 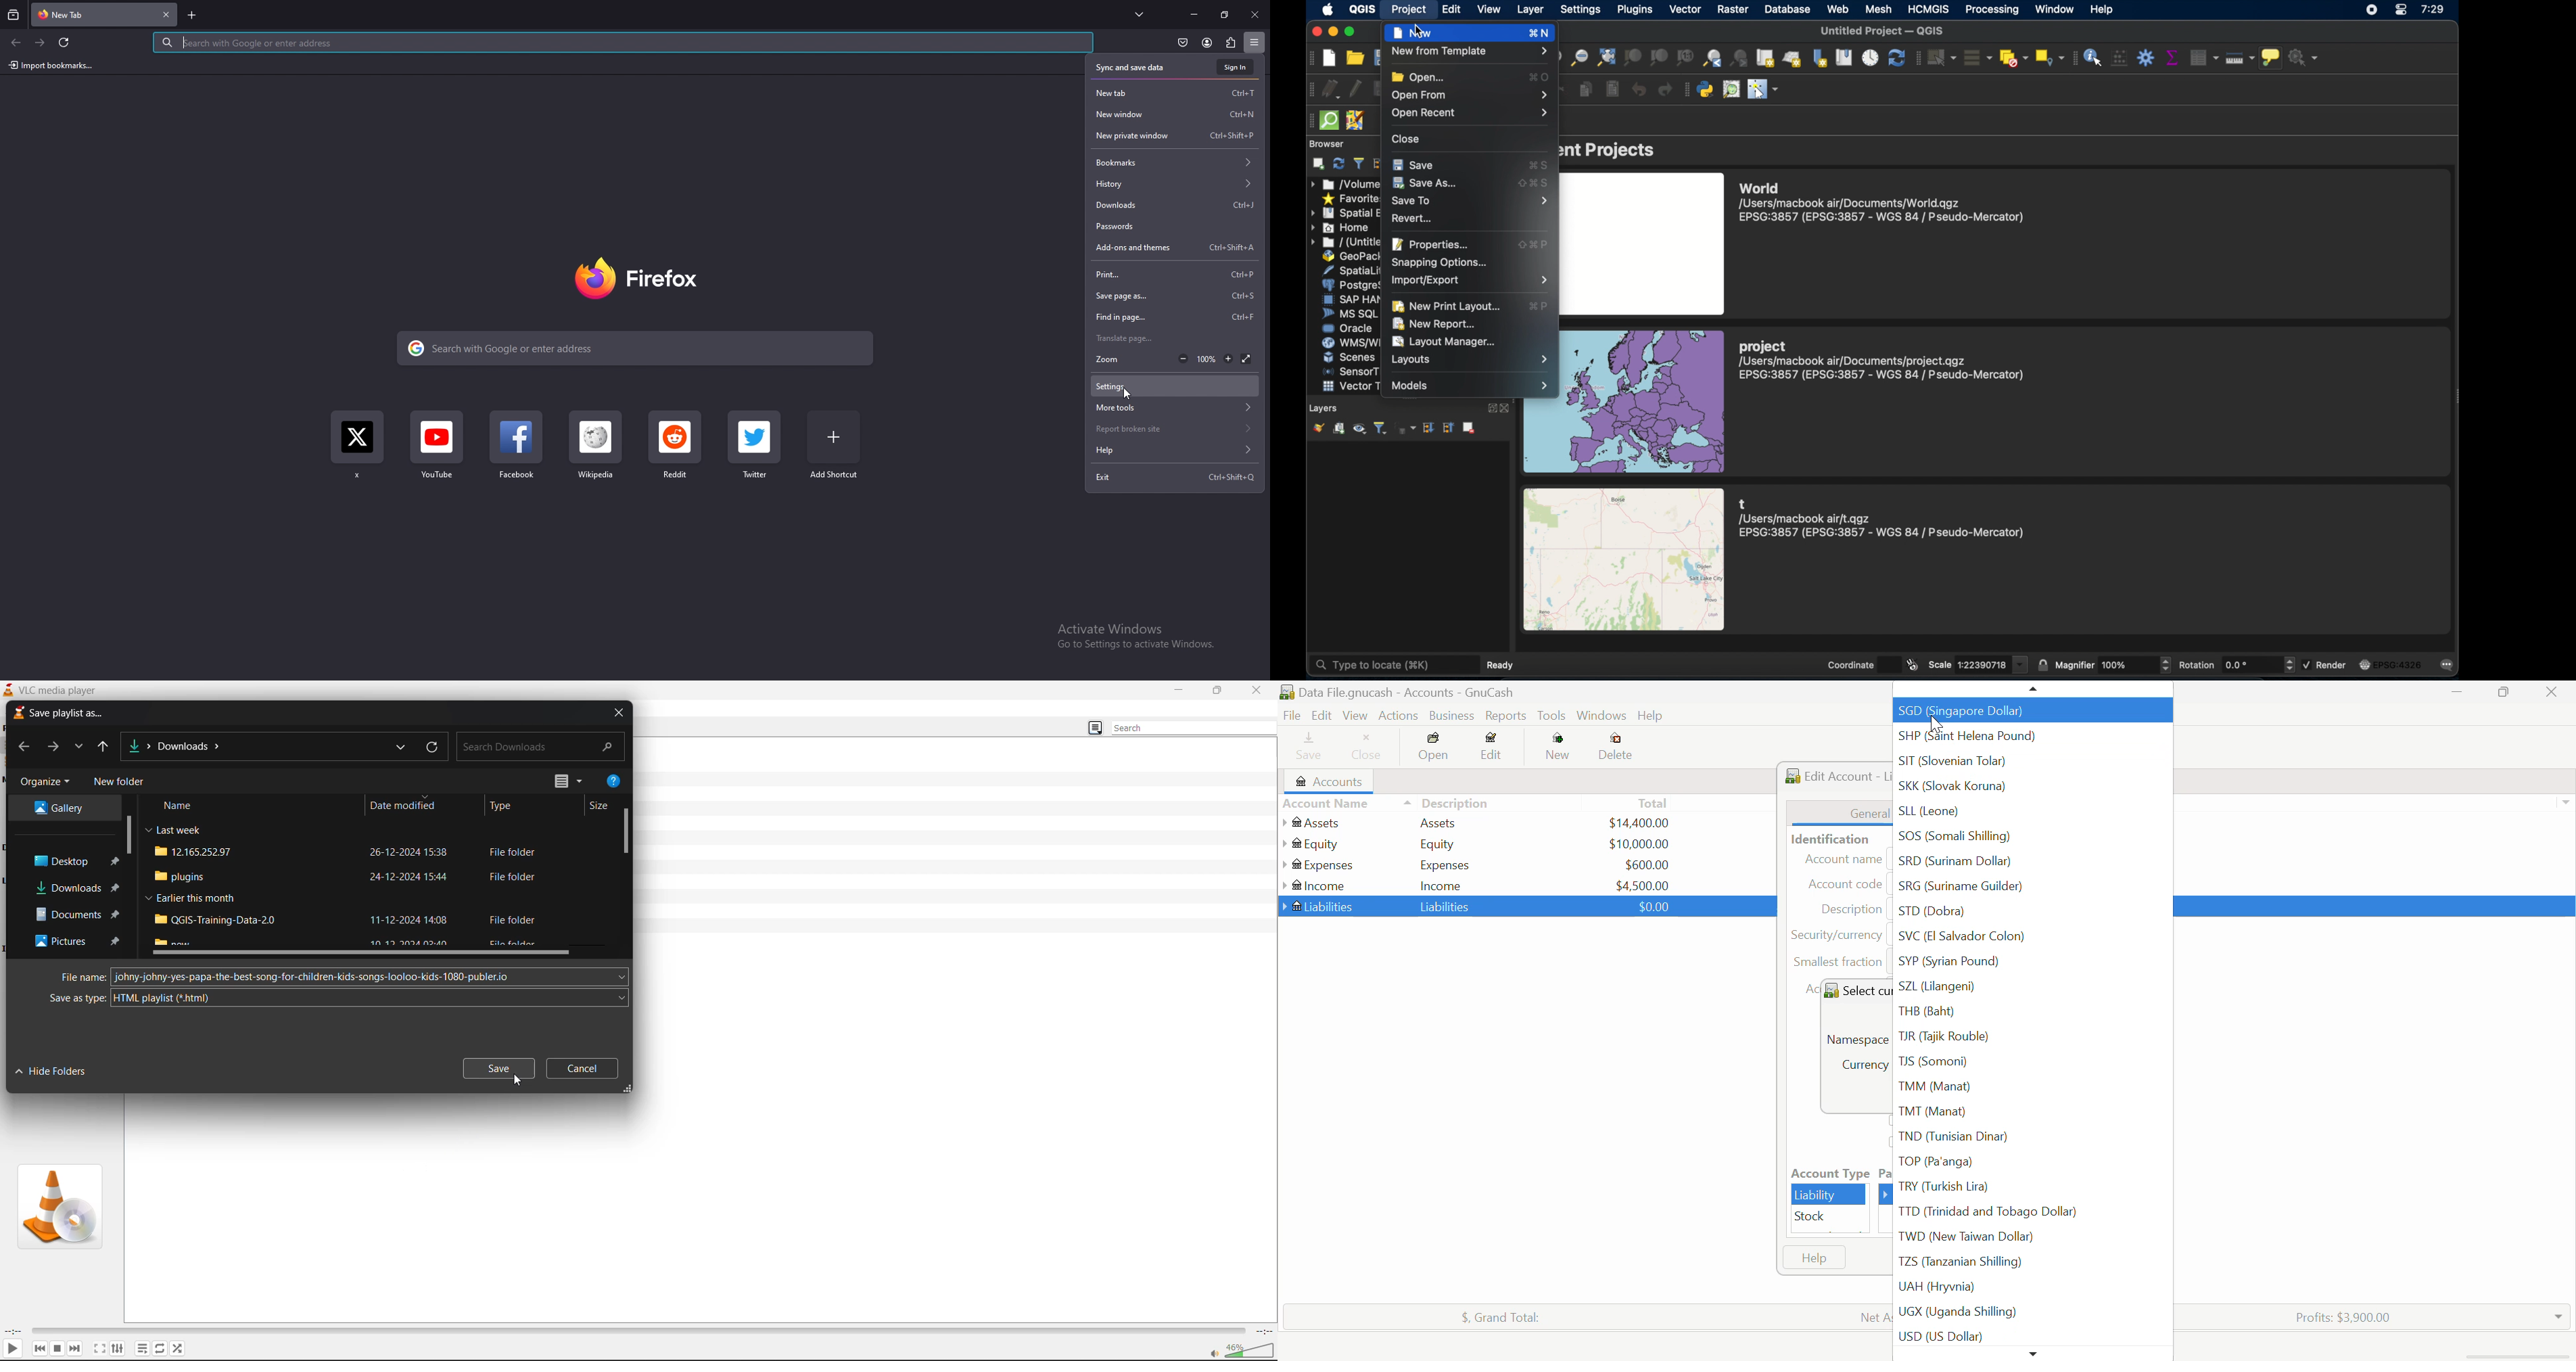 I want to click on SZL, so click(x=2031, y=988).